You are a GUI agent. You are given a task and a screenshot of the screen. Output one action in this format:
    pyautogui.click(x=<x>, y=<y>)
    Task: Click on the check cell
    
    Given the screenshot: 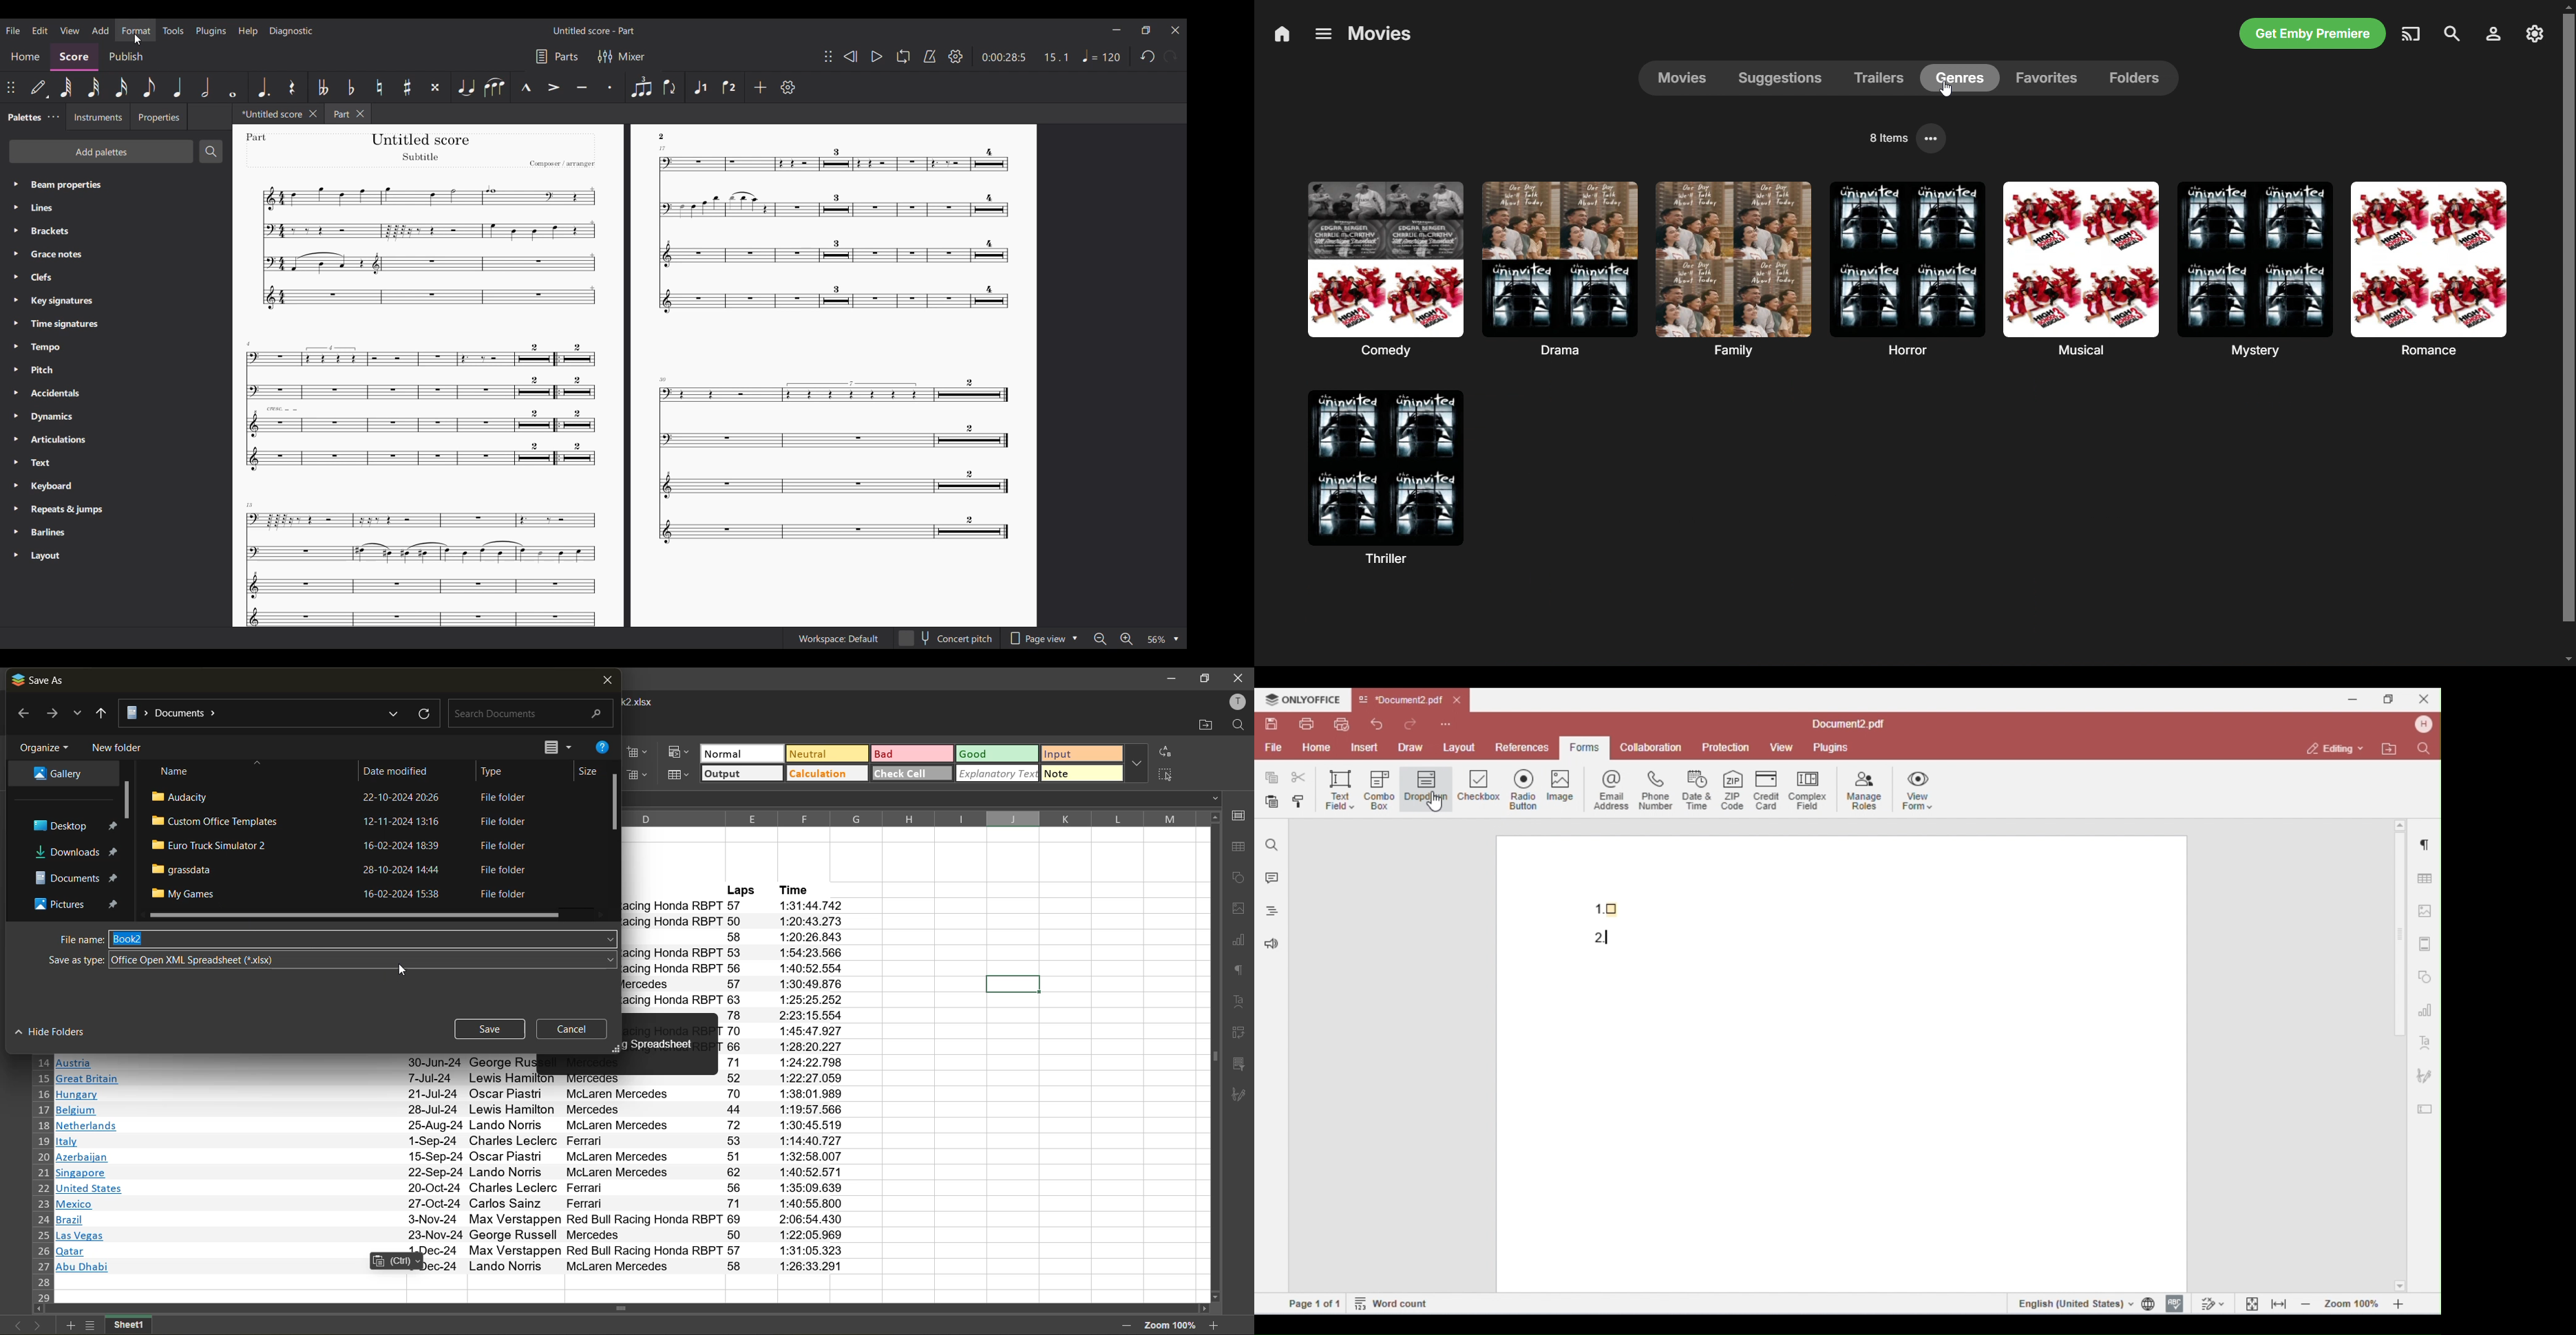 What is the action you would take?
    pyautogui.click(x=913, y=773)
    